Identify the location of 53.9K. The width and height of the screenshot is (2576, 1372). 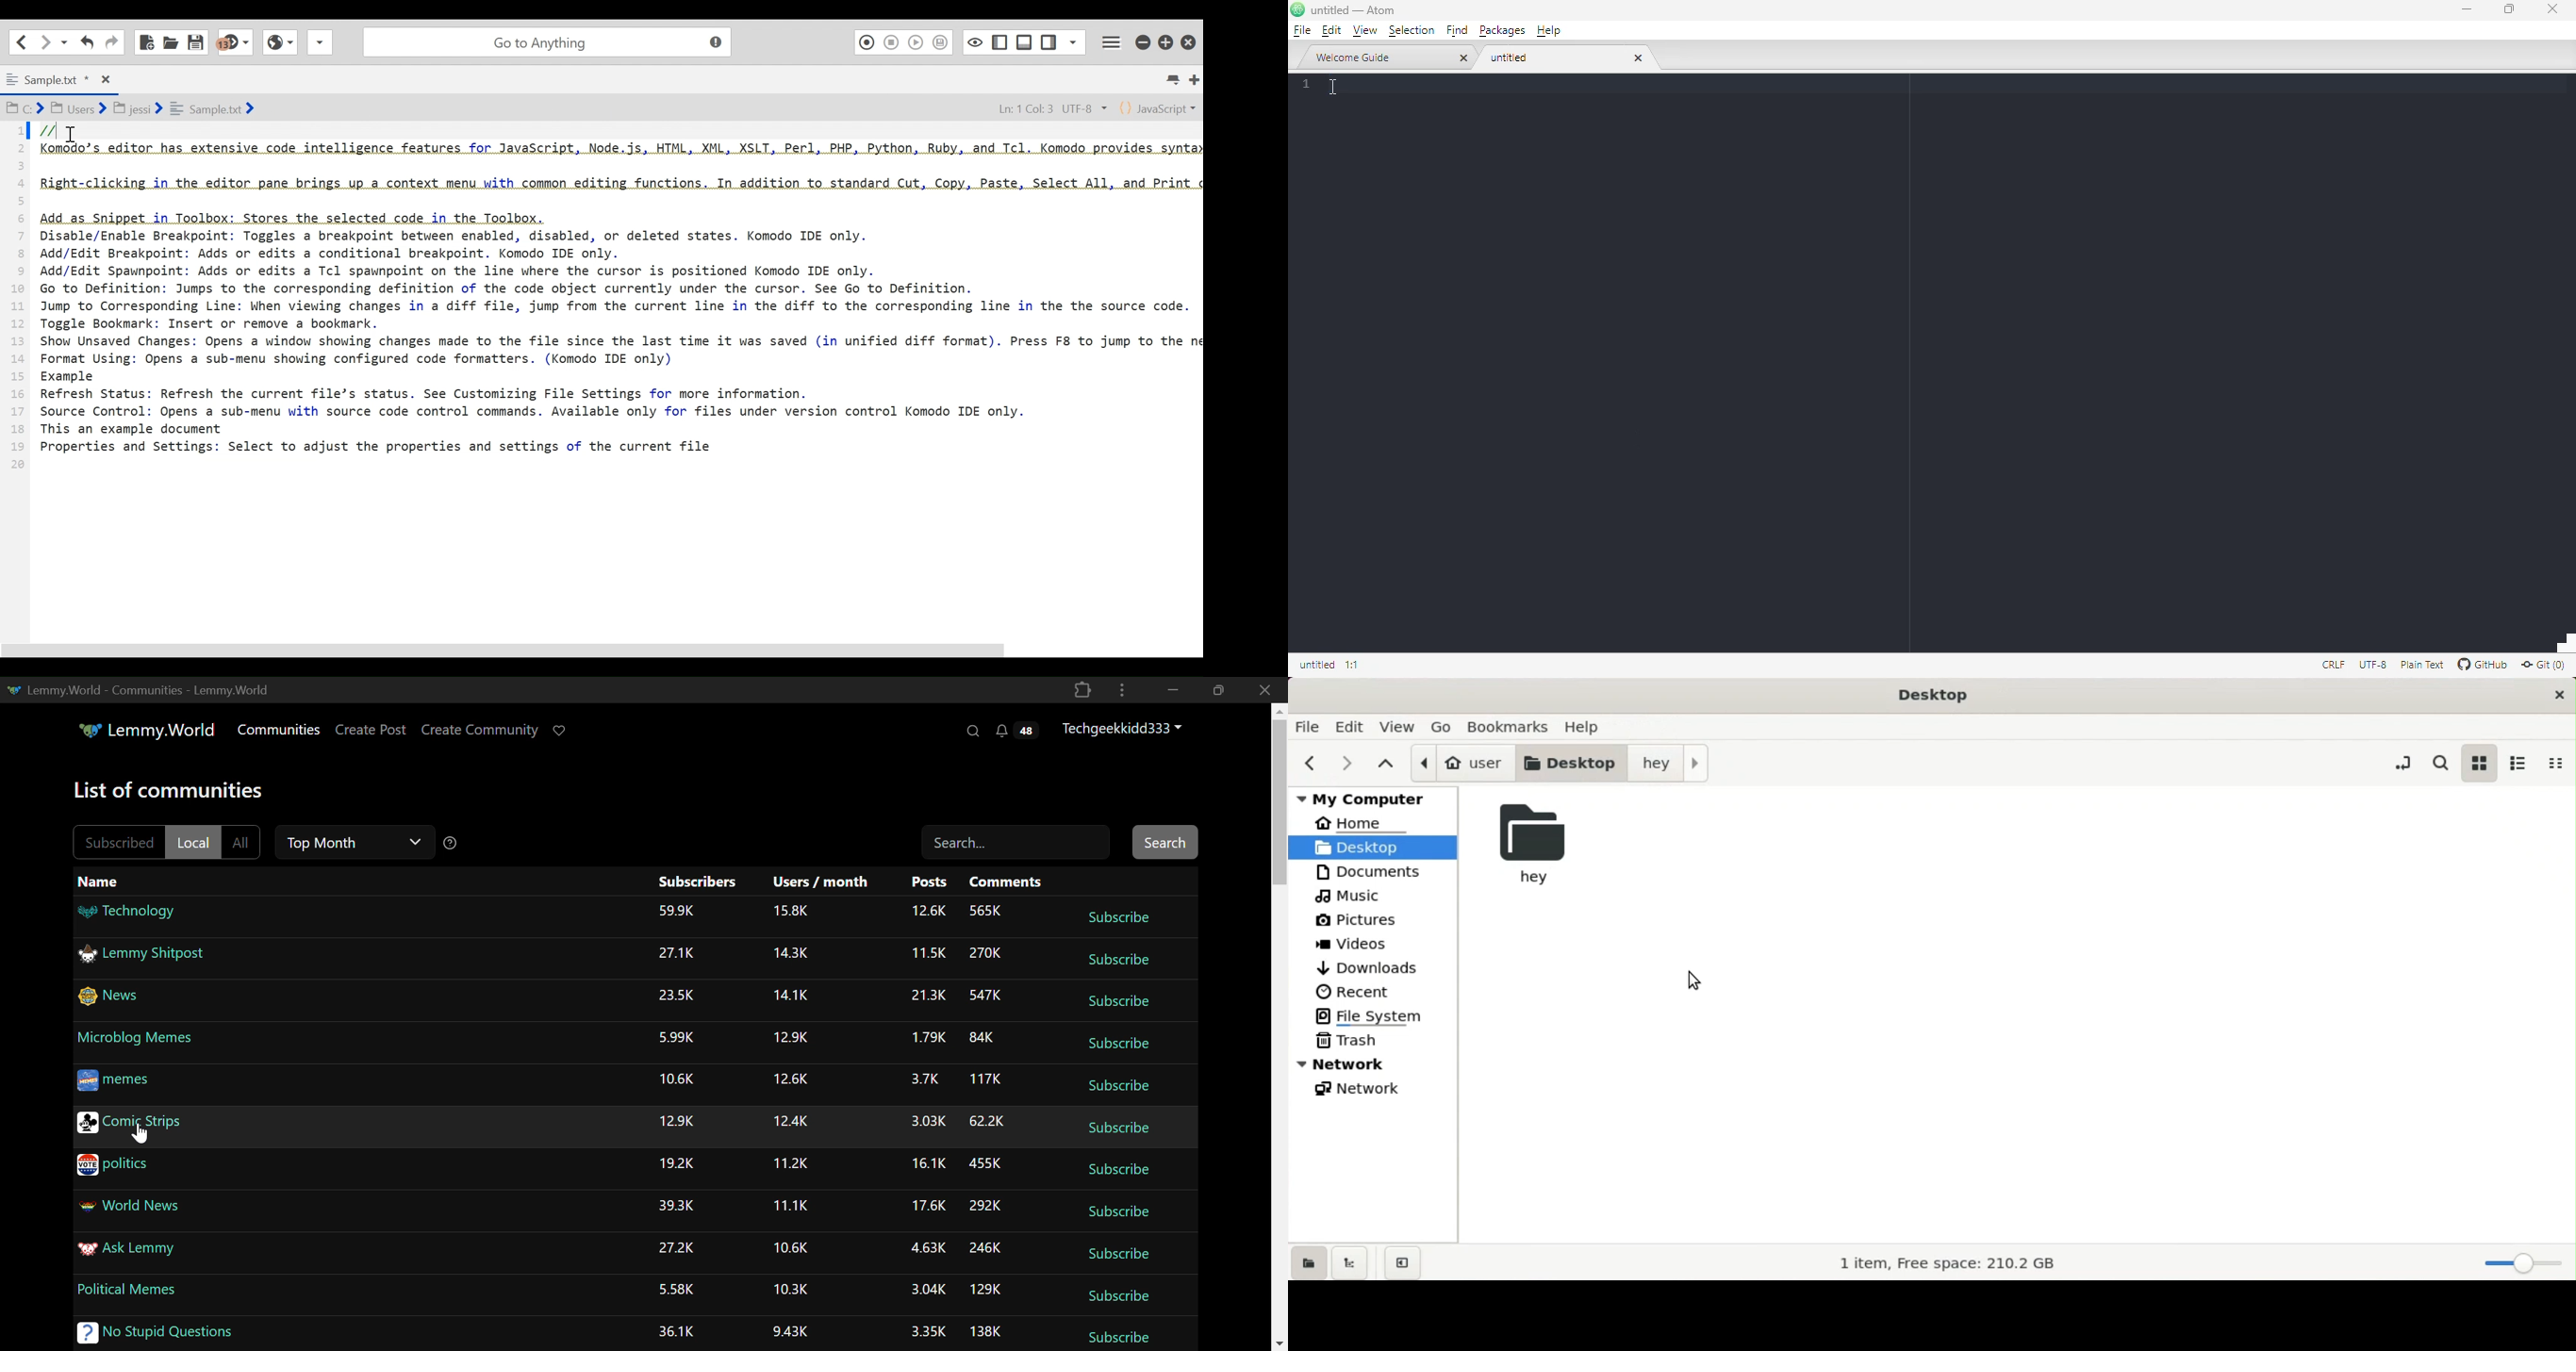
(676, 914).